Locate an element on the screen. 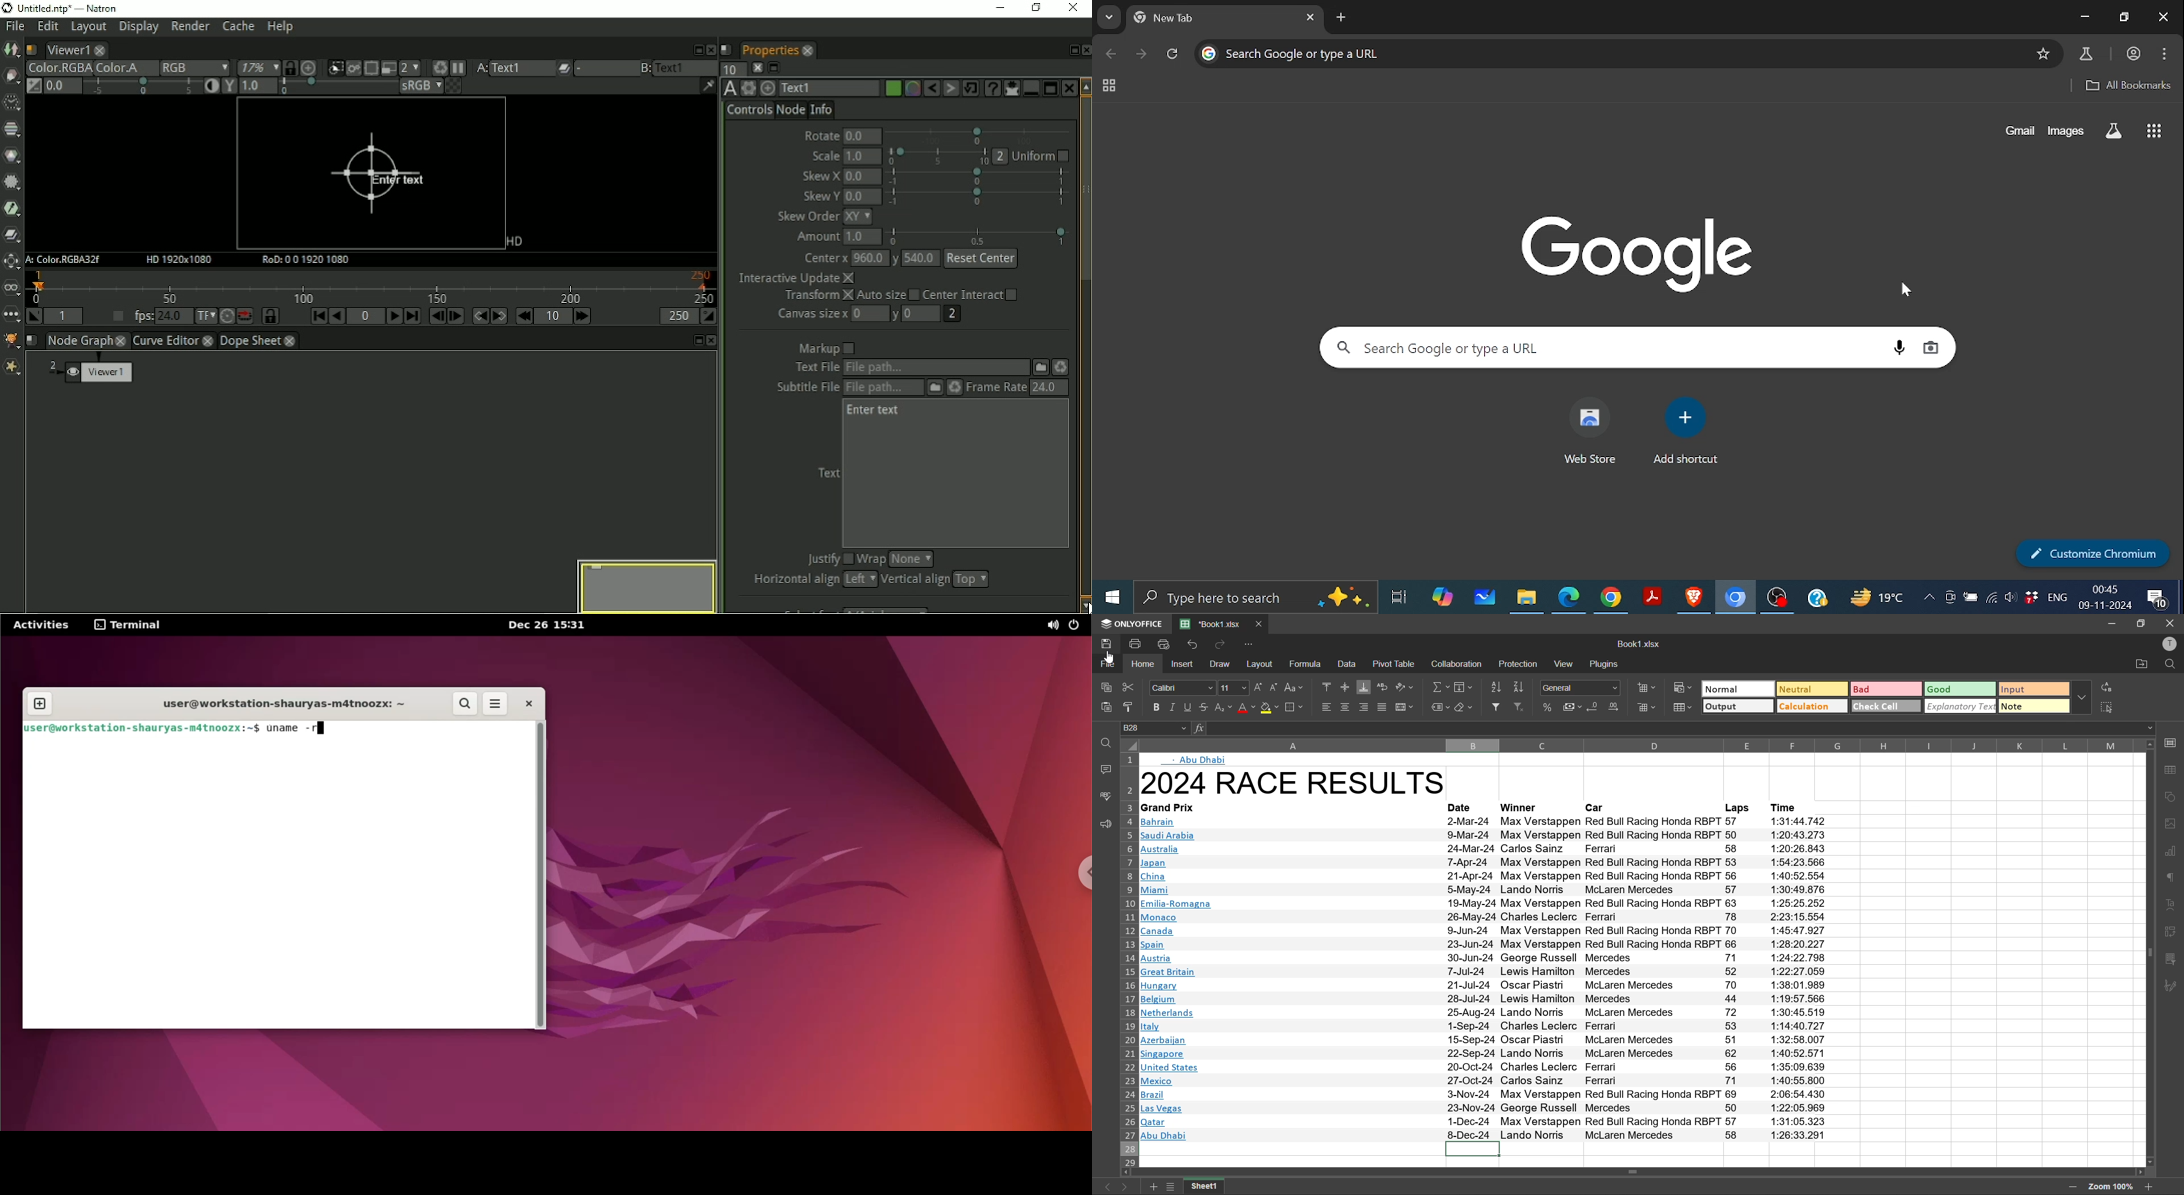 This screenshot has width=2184, height=1204. calculation is located at coordinates (1811, 706).